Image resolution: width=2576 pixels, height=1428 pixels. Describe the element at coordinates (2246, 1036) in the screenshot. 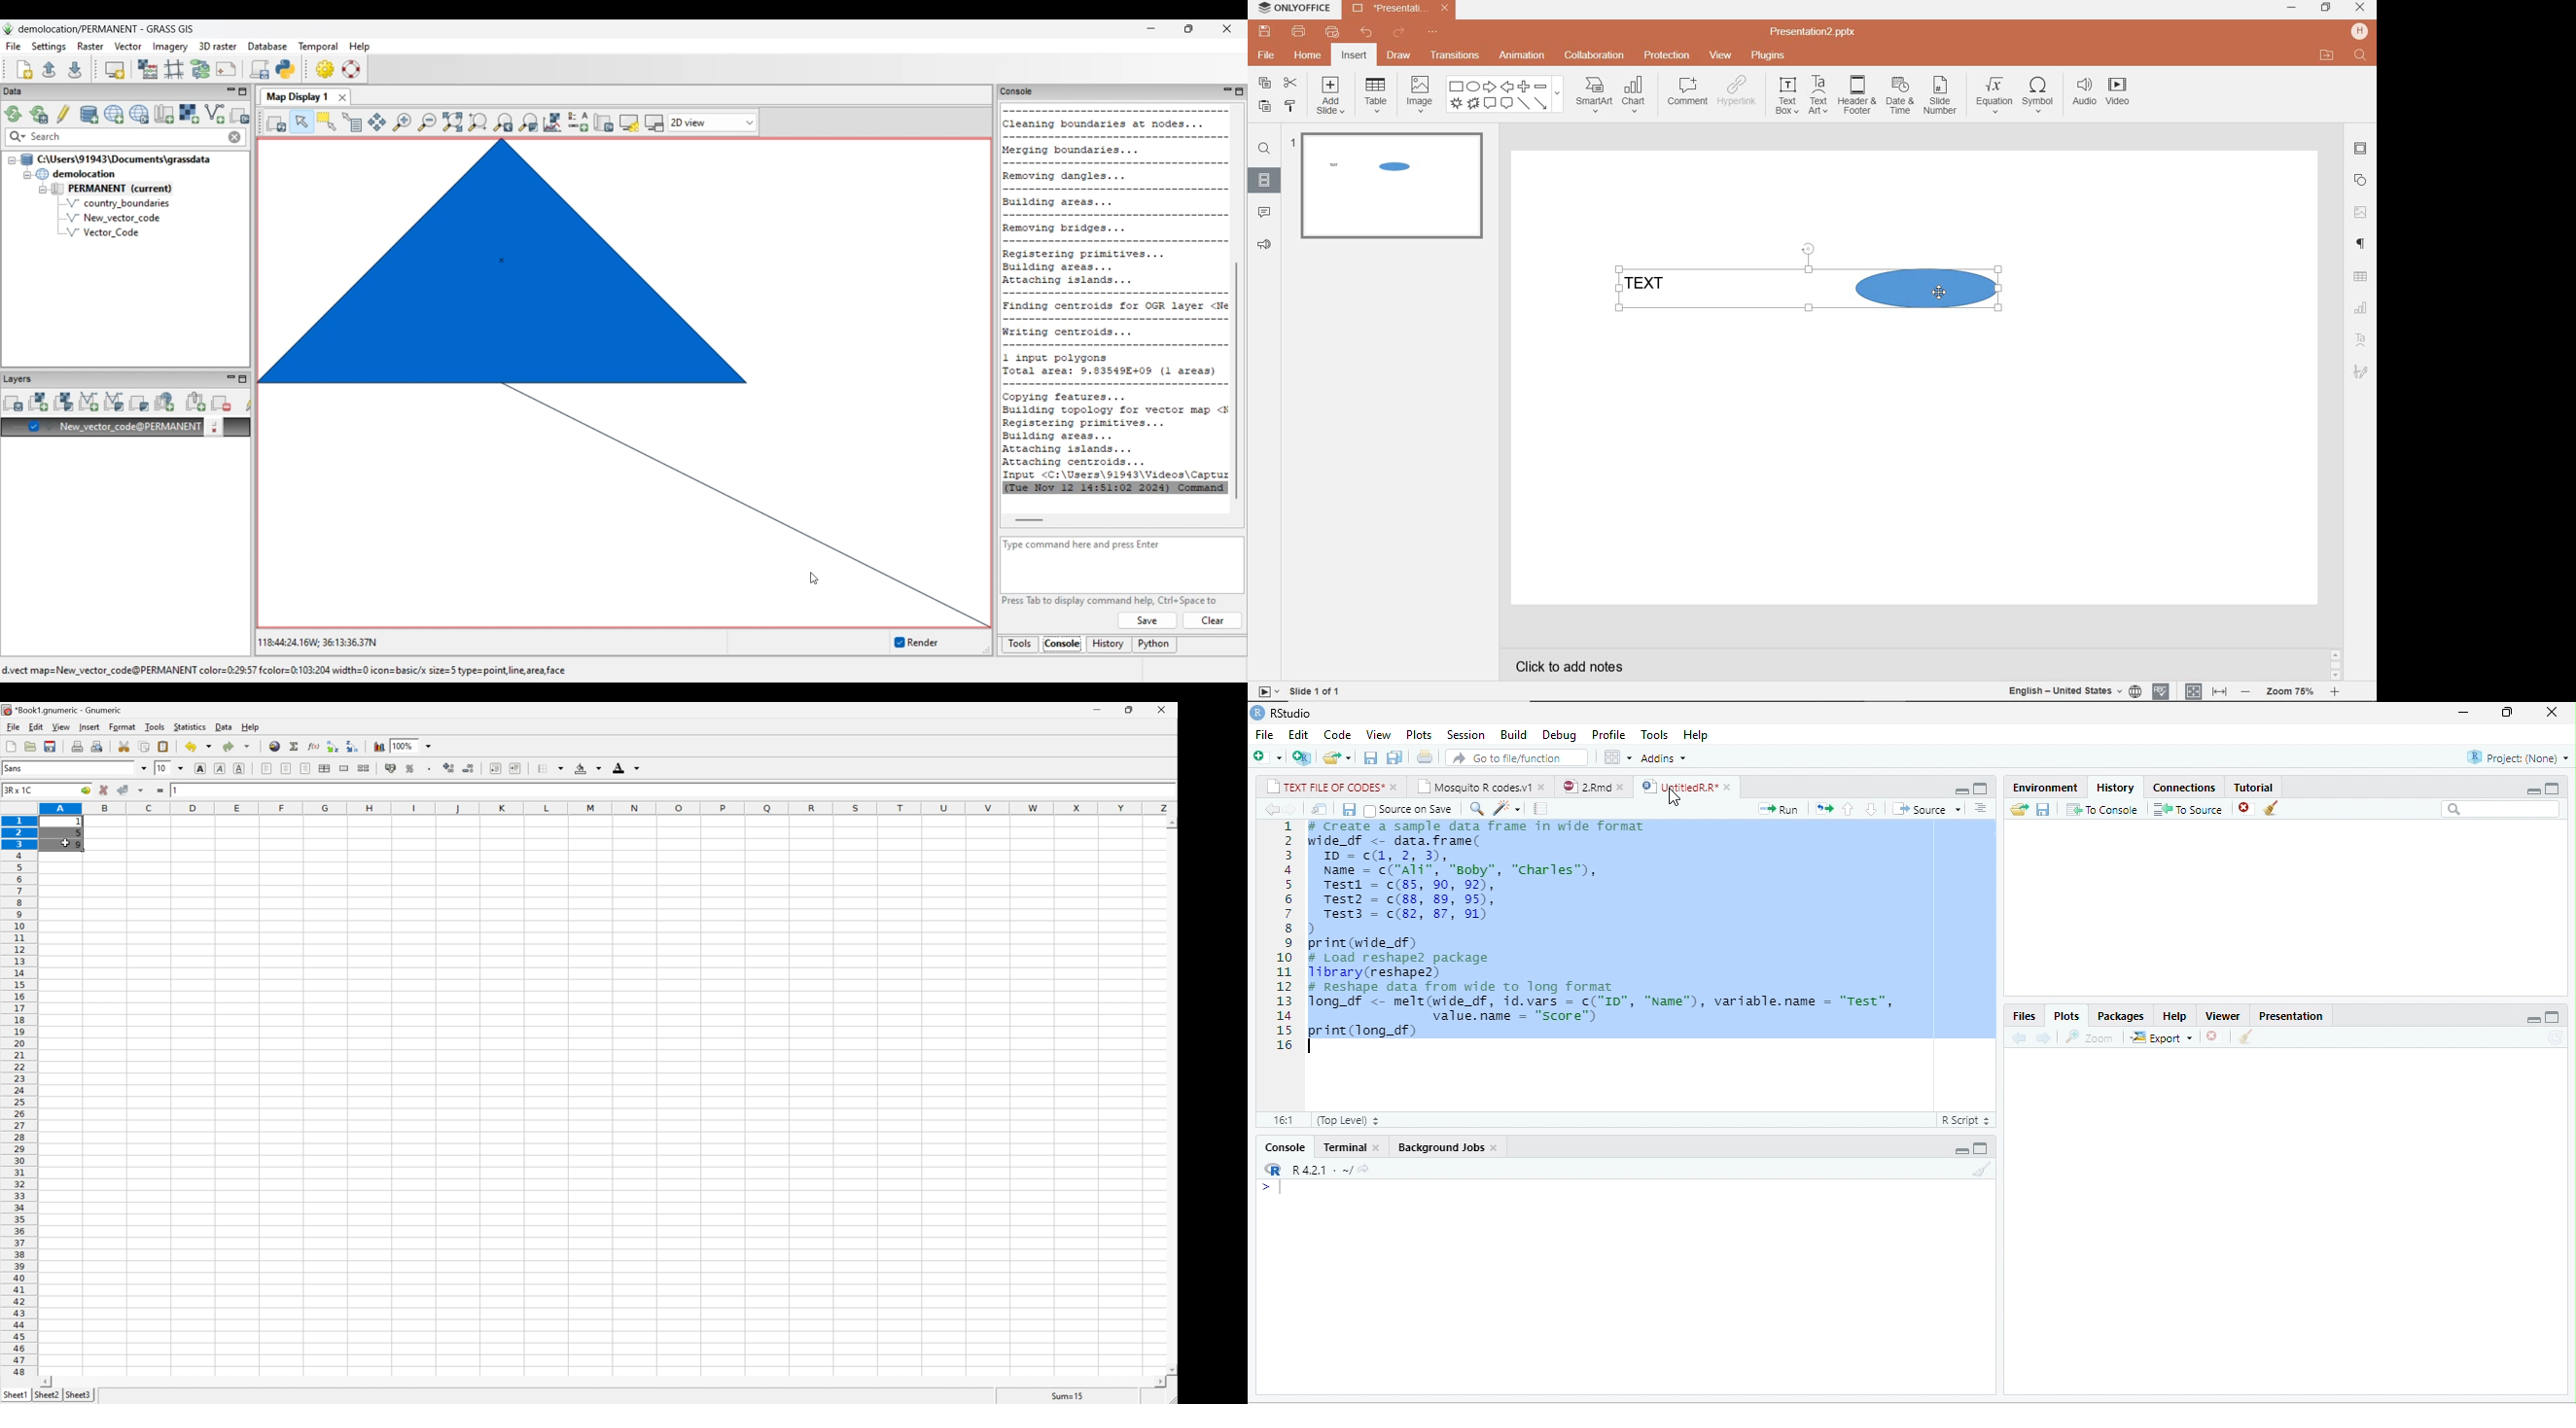

I see `clear` at that location.